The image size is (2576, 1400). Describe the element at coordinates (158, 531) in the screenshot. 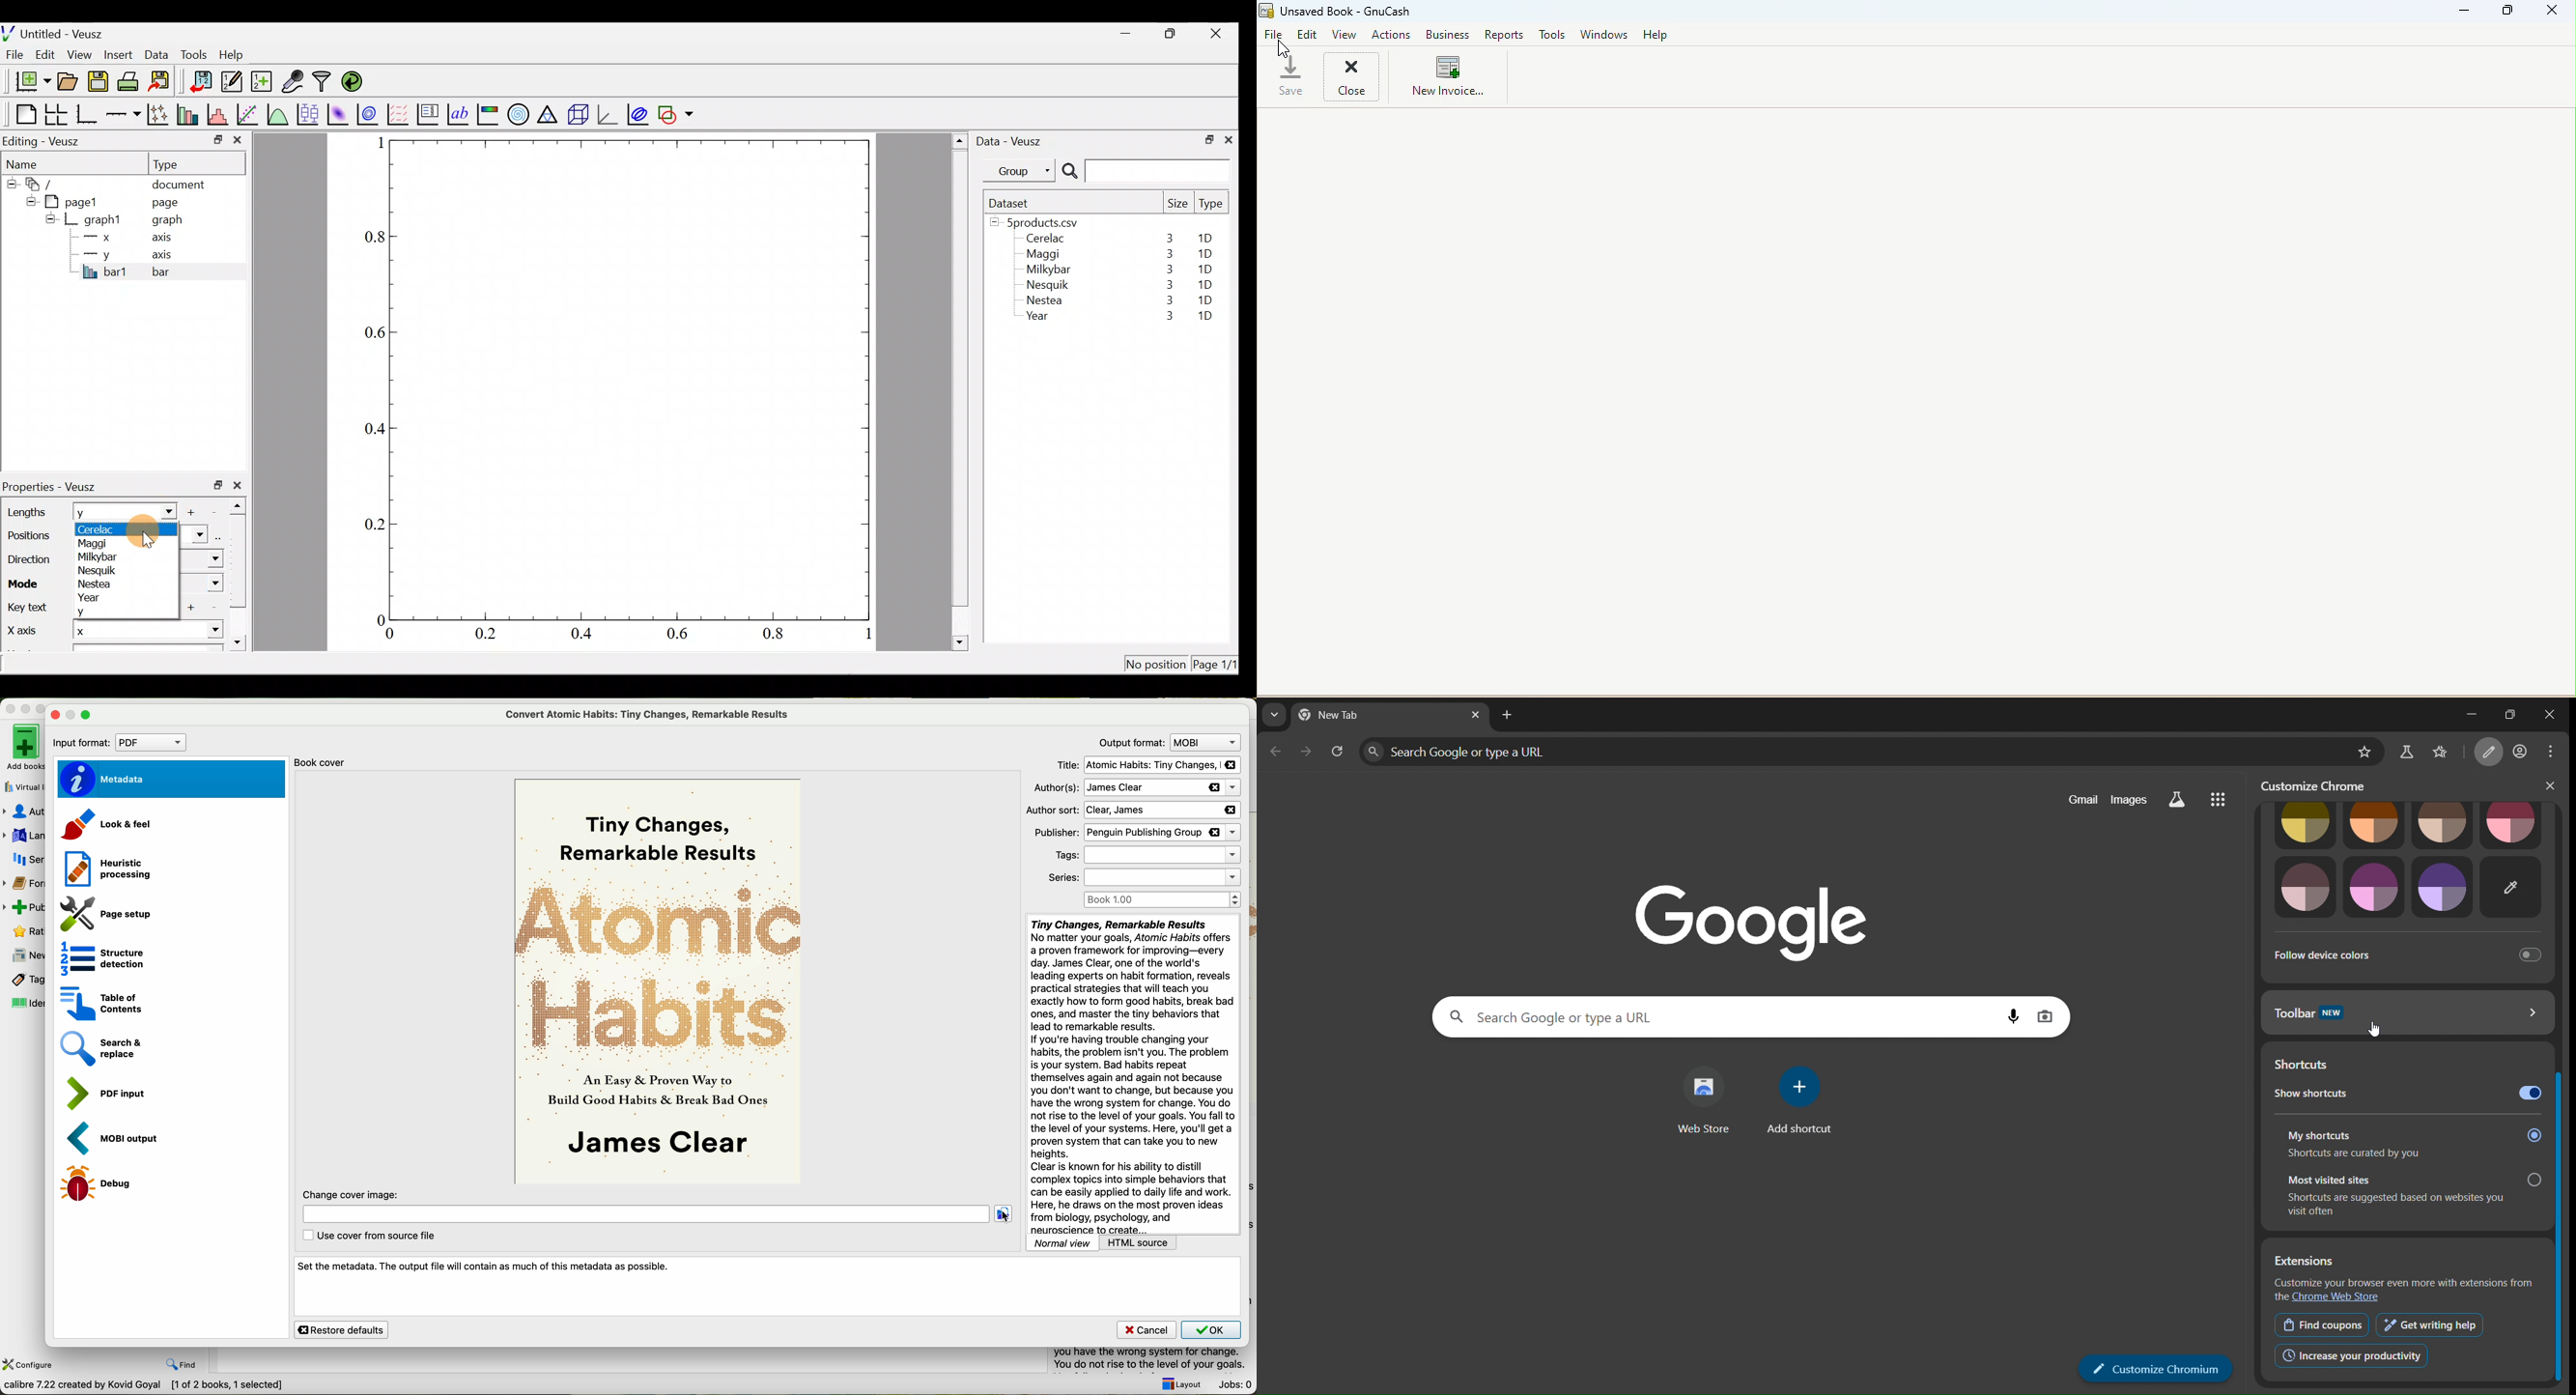

I see `Cursor` at that location.